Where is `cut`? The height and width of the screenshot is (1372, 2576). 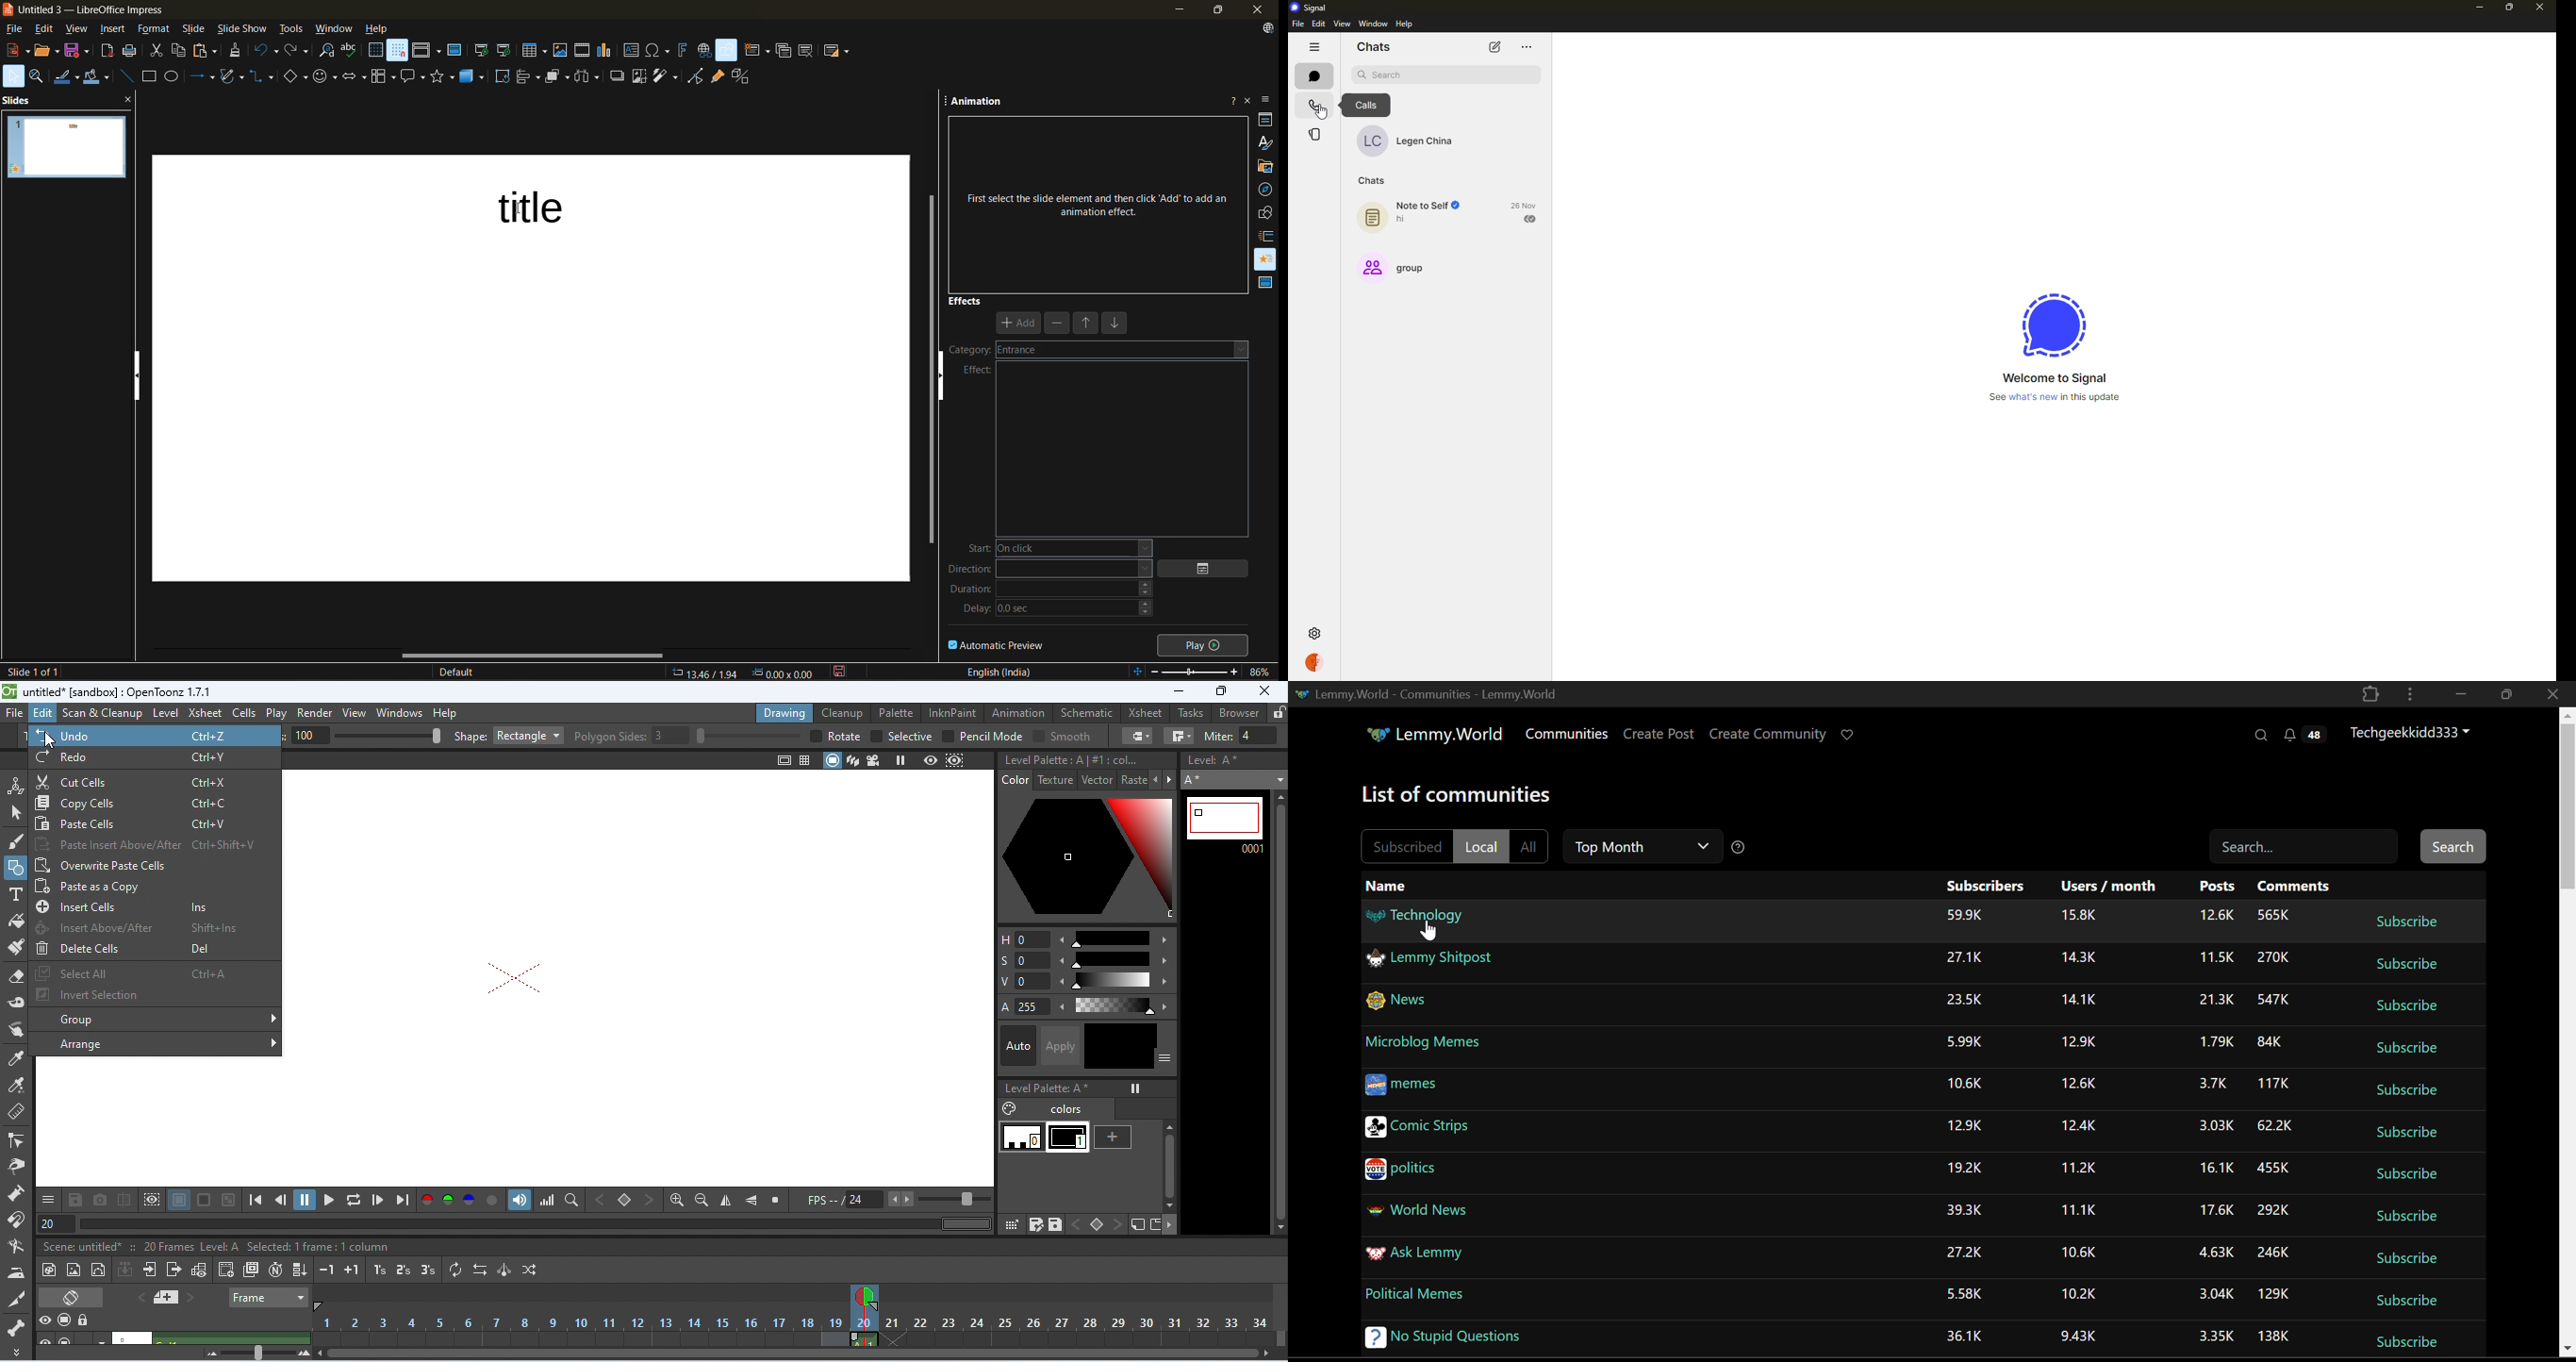
cut is located at coordinates (156, 51).